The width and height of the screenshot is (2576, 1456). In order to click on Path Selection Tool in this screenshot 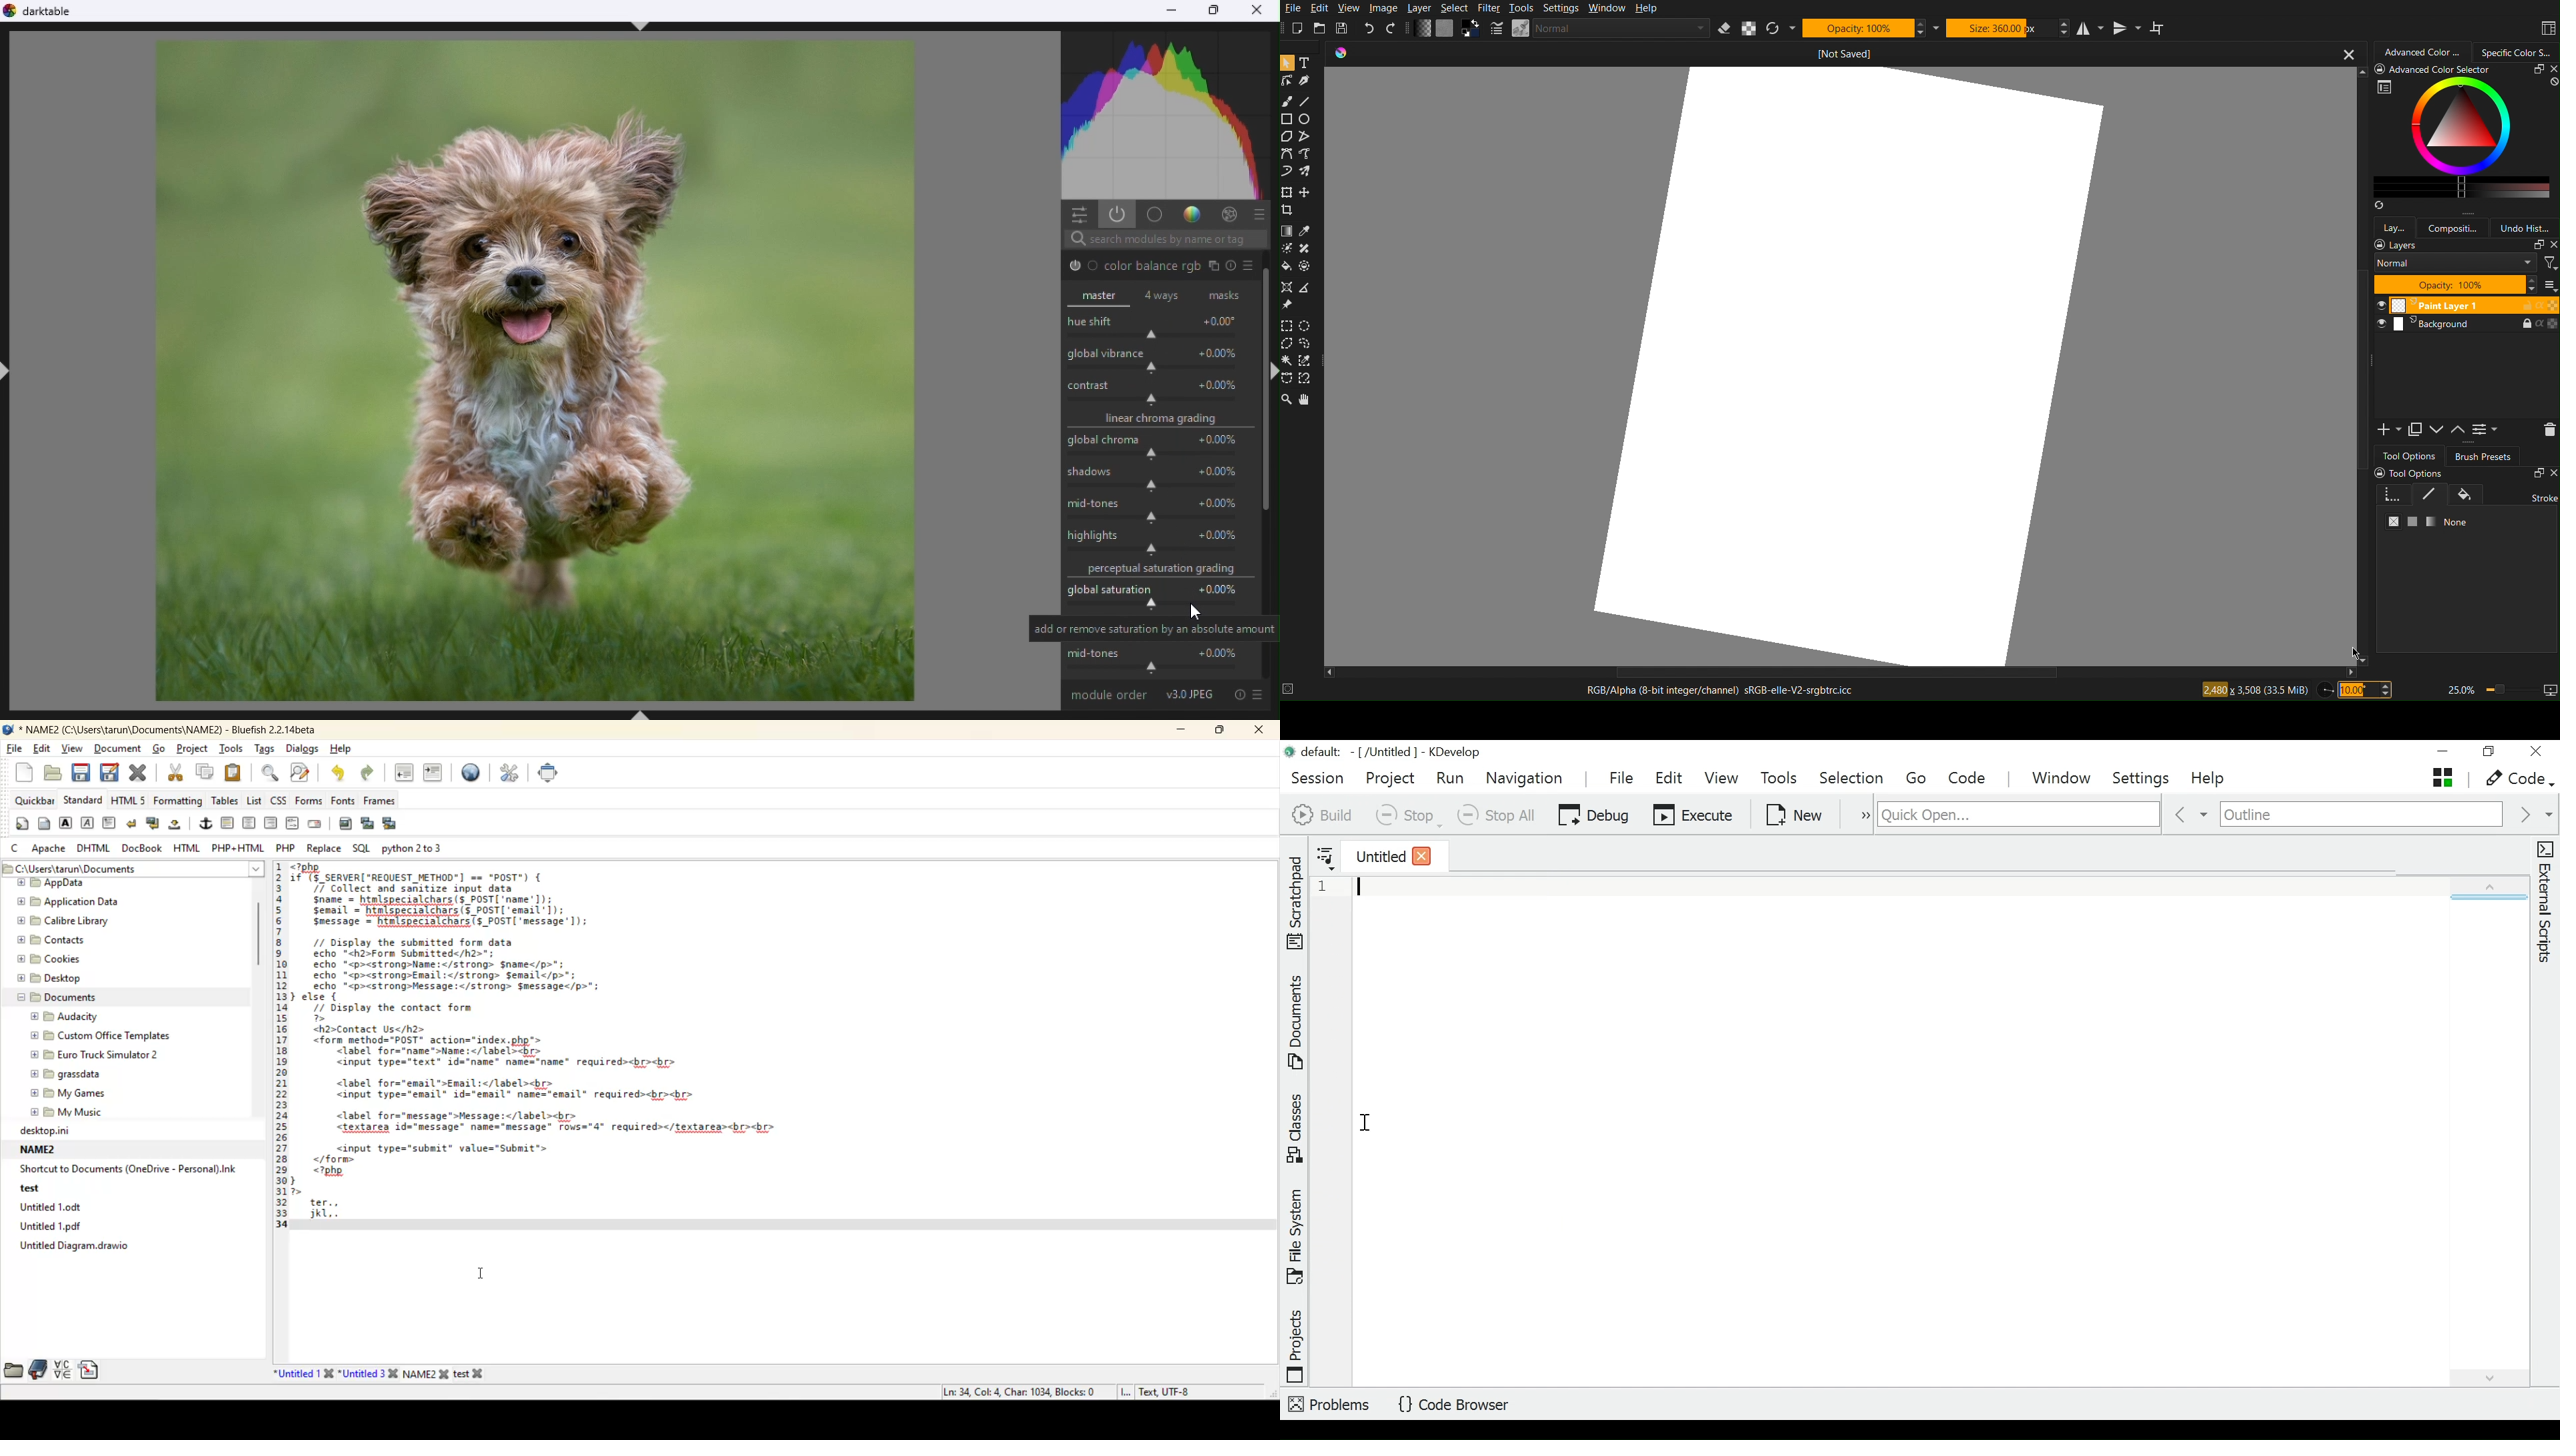, I will do `click(1308, 136)`.